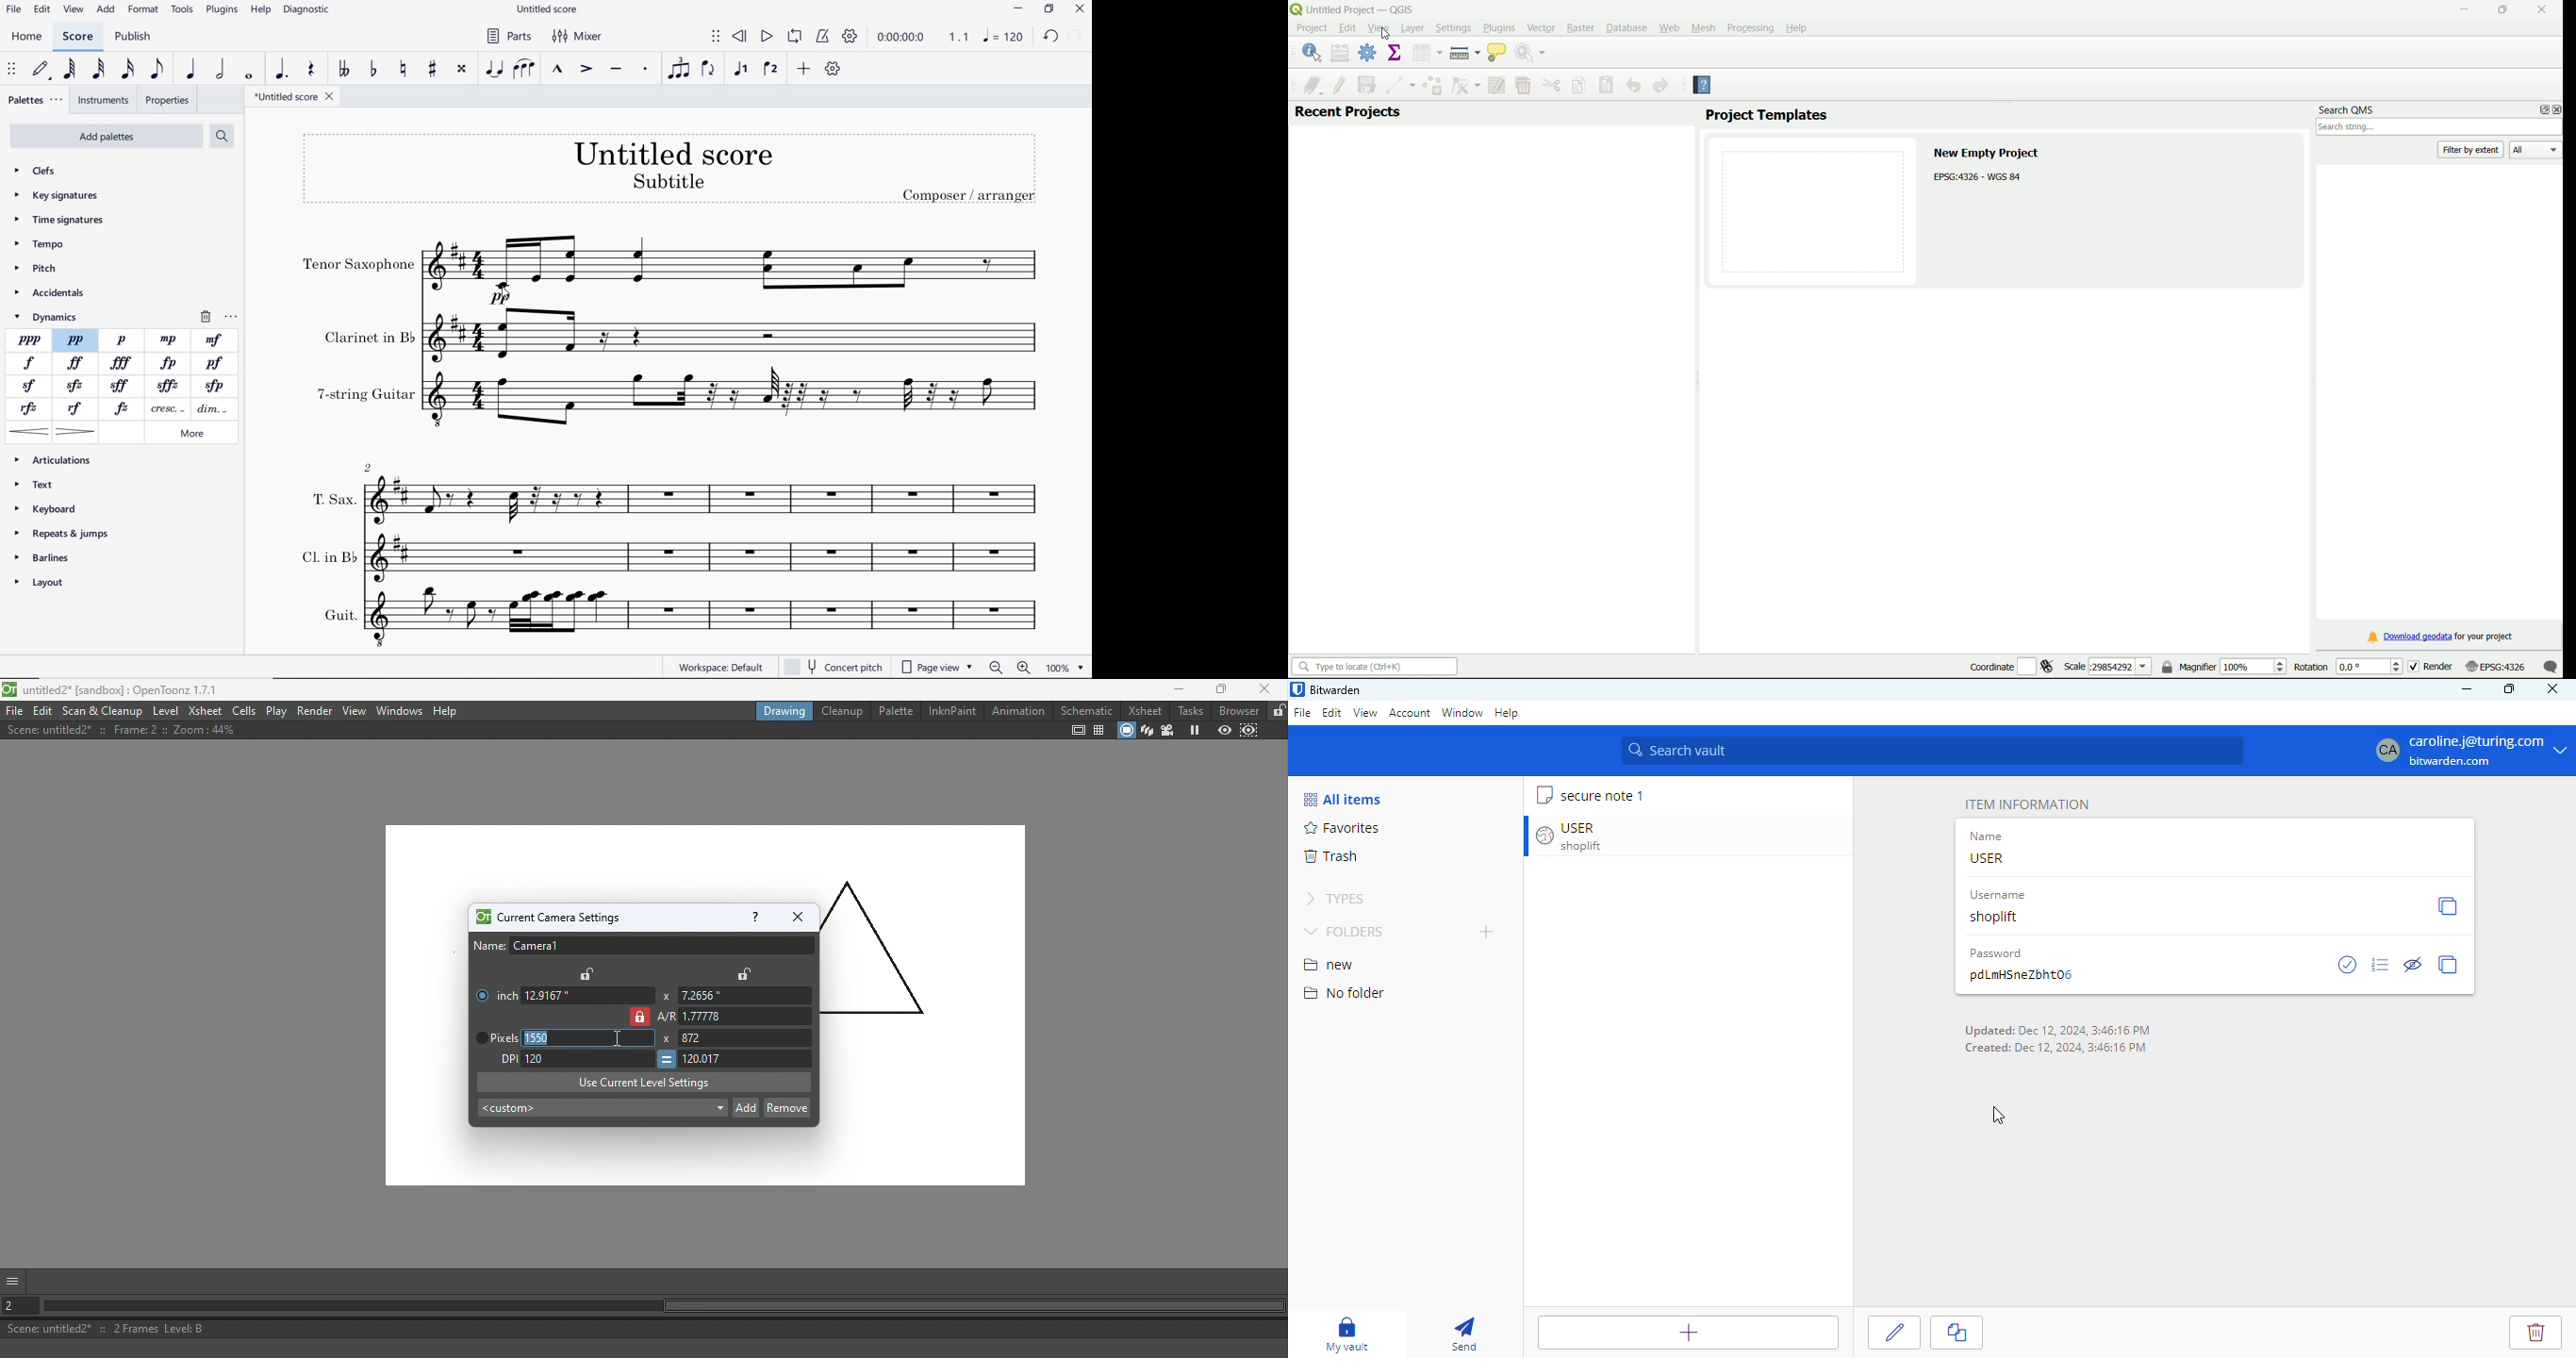 The height and width of the screenshot is (1372, 2576). Describe the element at coordinates (29, 387) in the screenshot. I see `SF (SFORZANDO)` at that location.